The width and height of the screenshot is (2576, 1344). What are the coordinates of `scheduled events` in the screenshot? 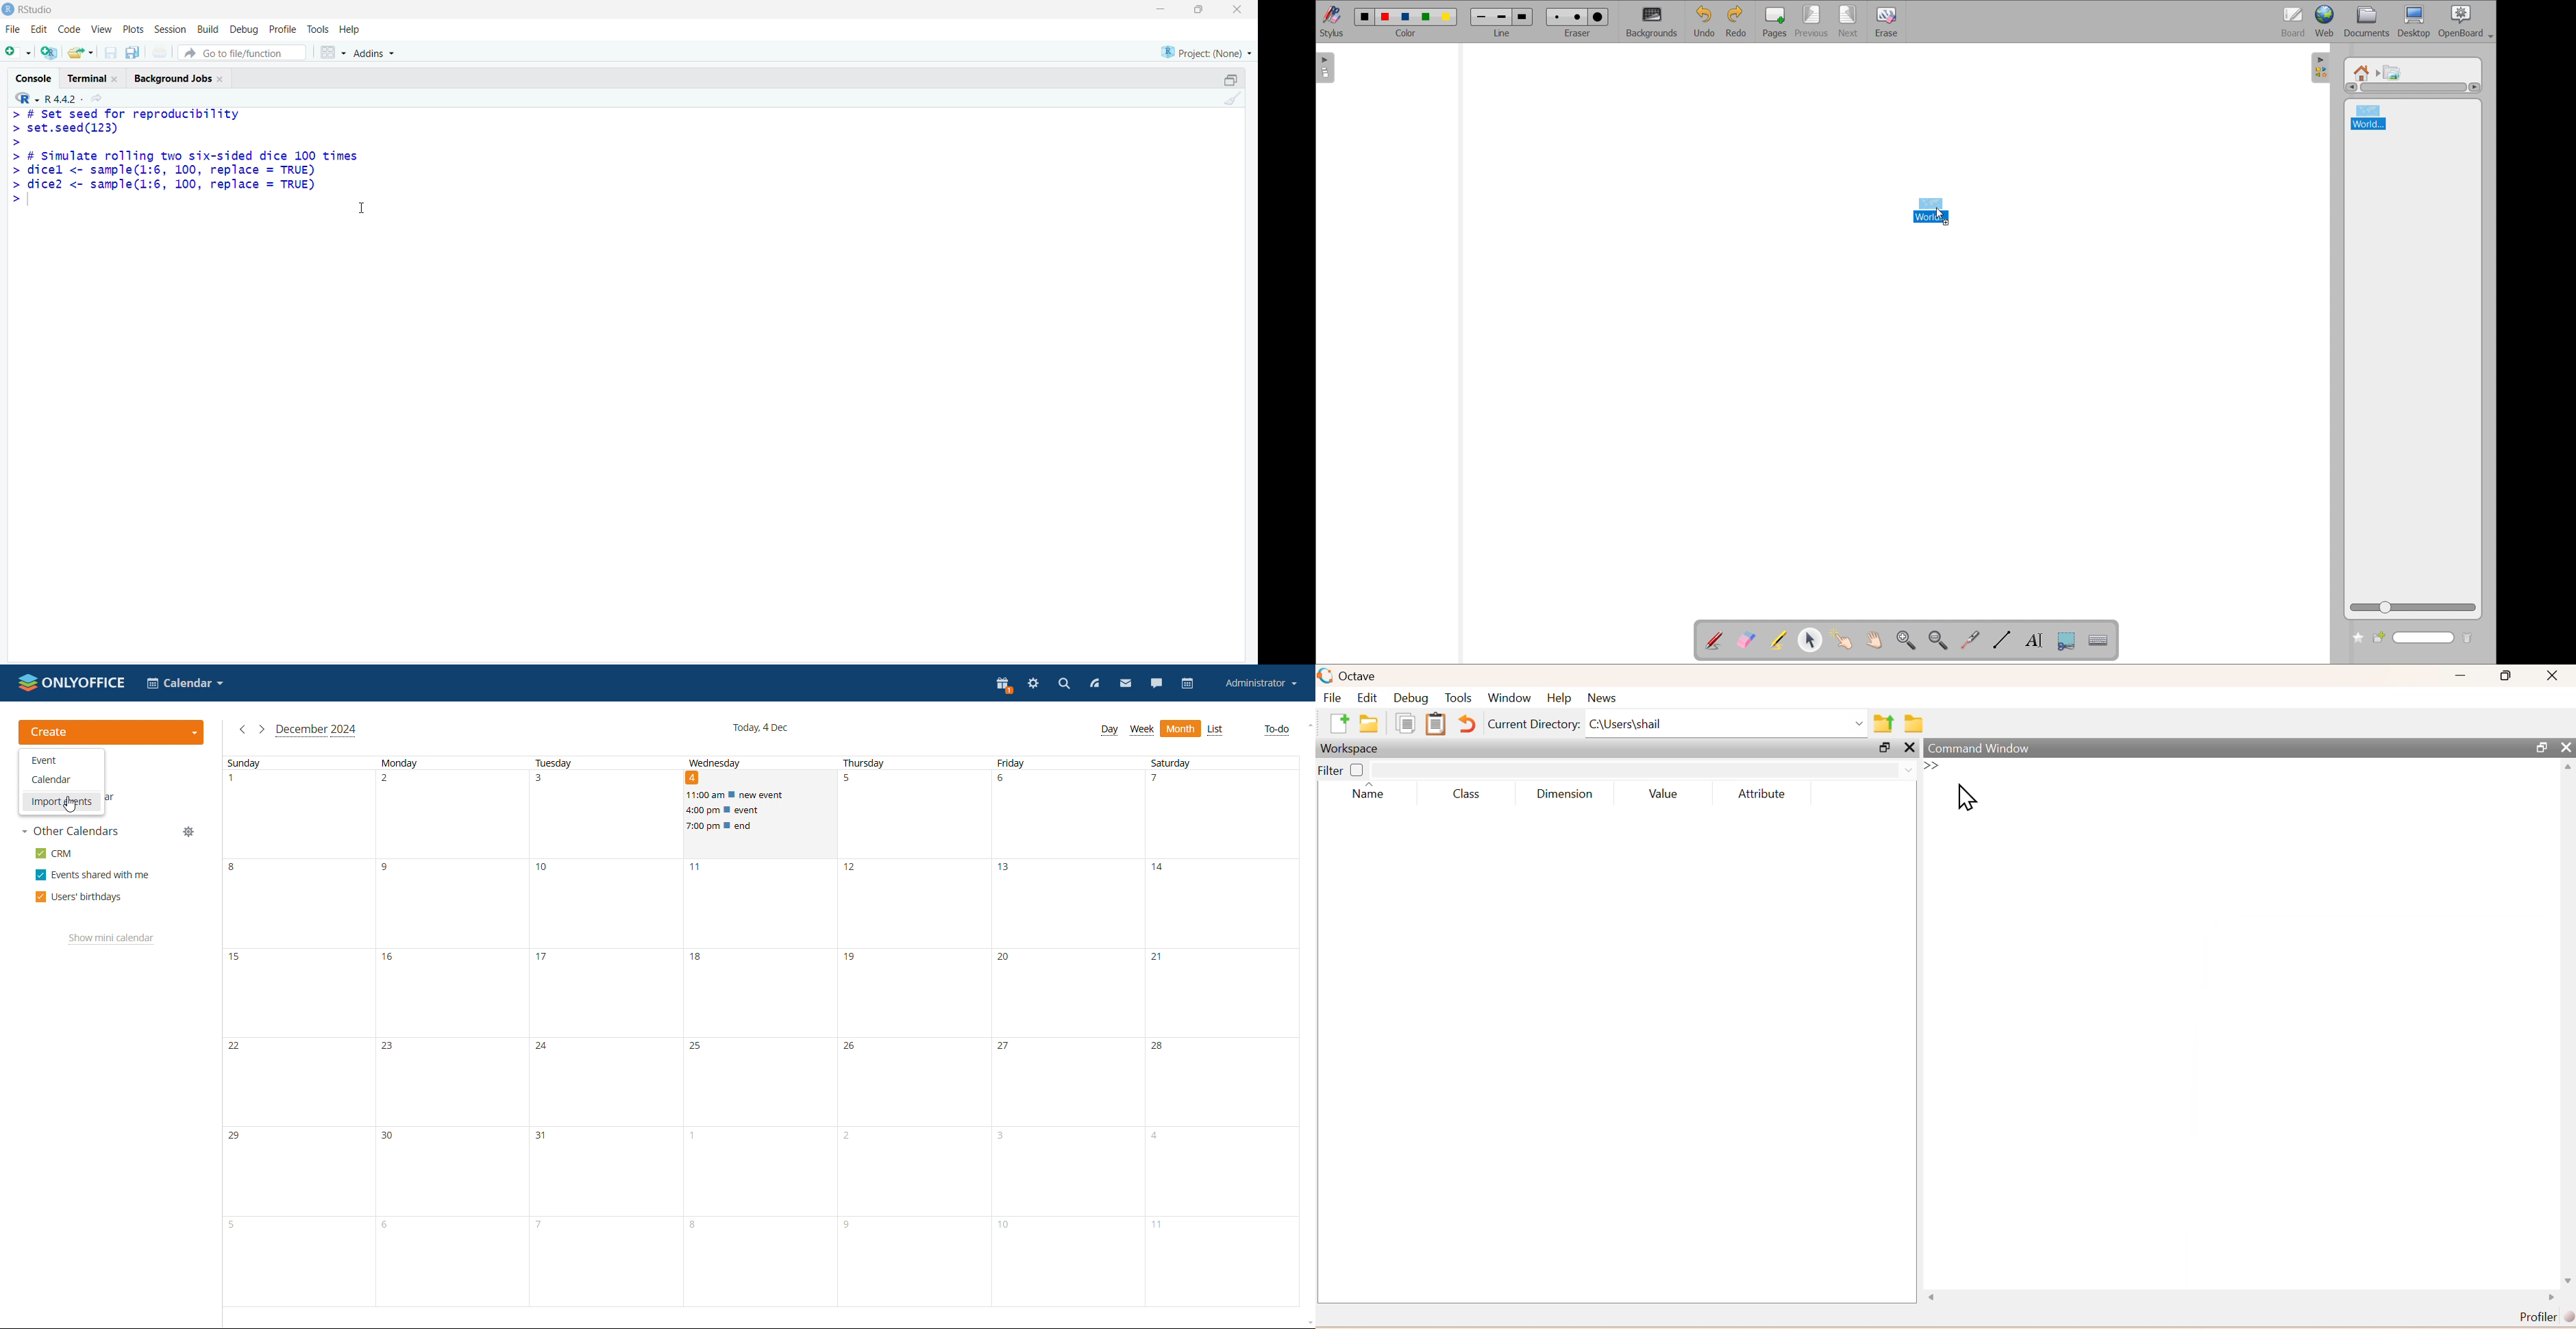 It's located at (760, 810).